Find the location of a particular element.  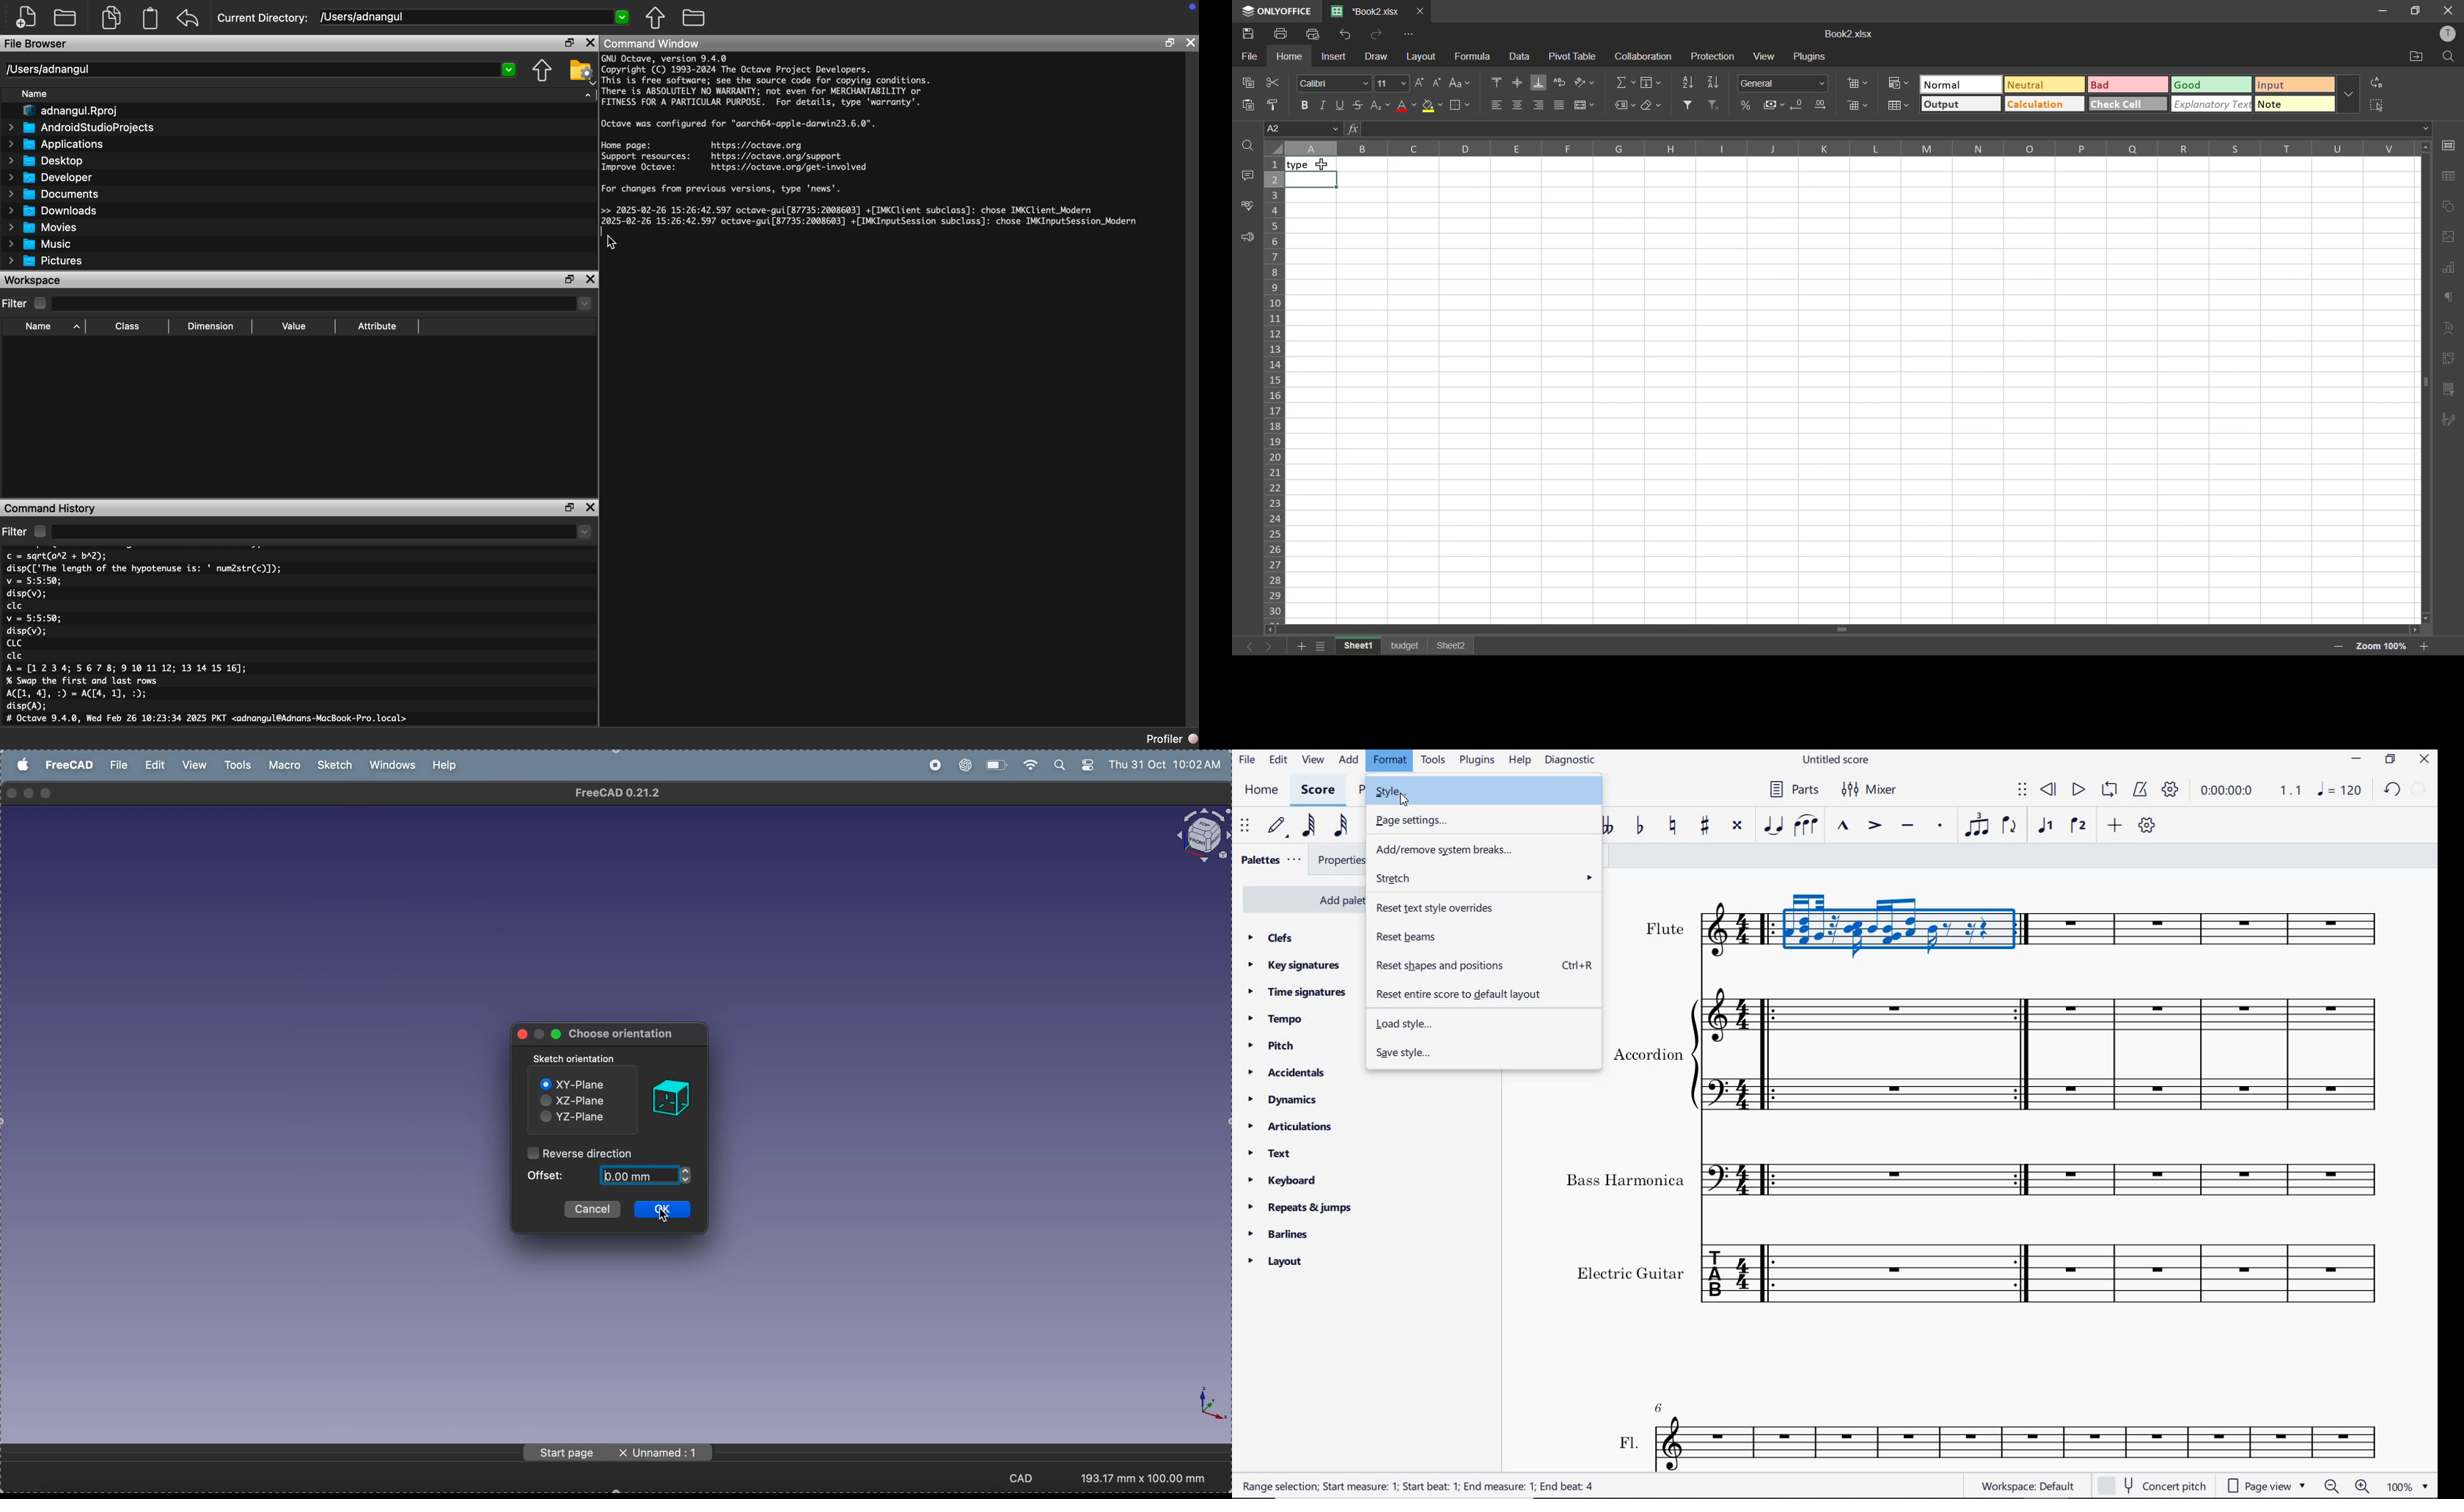

Close is located at coordinates (1192, 43).